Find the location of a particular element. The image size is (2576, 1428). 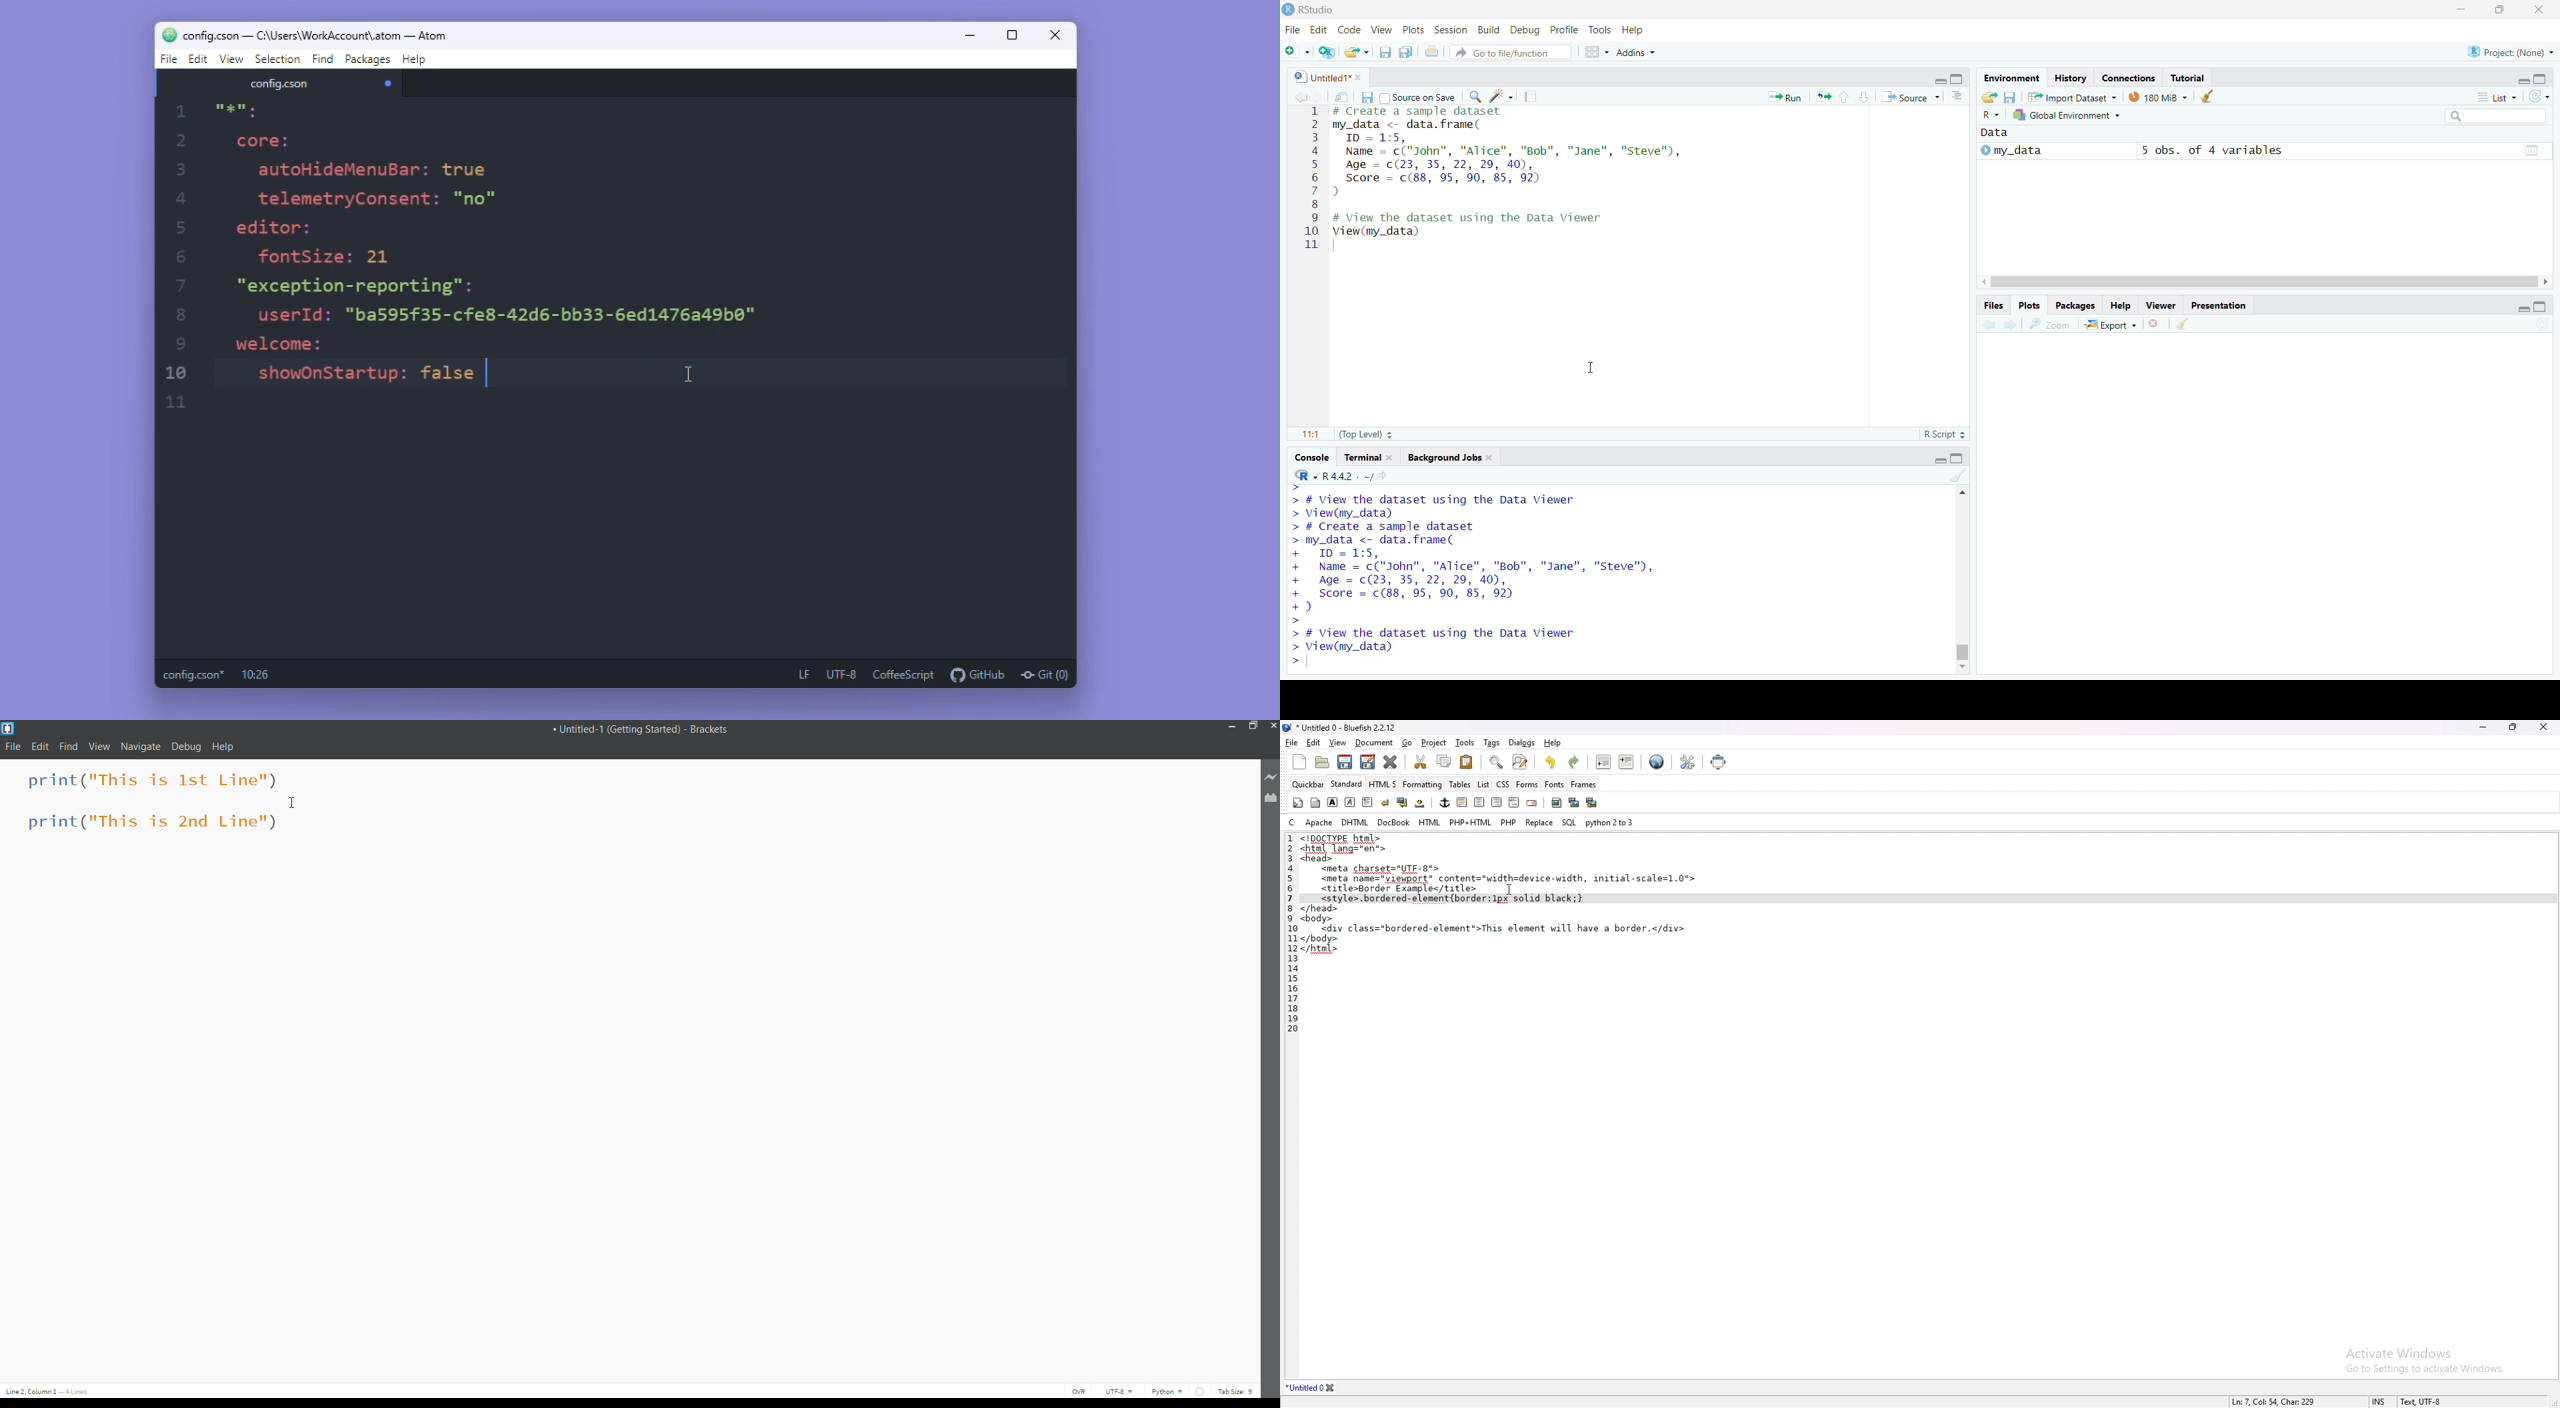

Debug is located at coordinates (189, 747).